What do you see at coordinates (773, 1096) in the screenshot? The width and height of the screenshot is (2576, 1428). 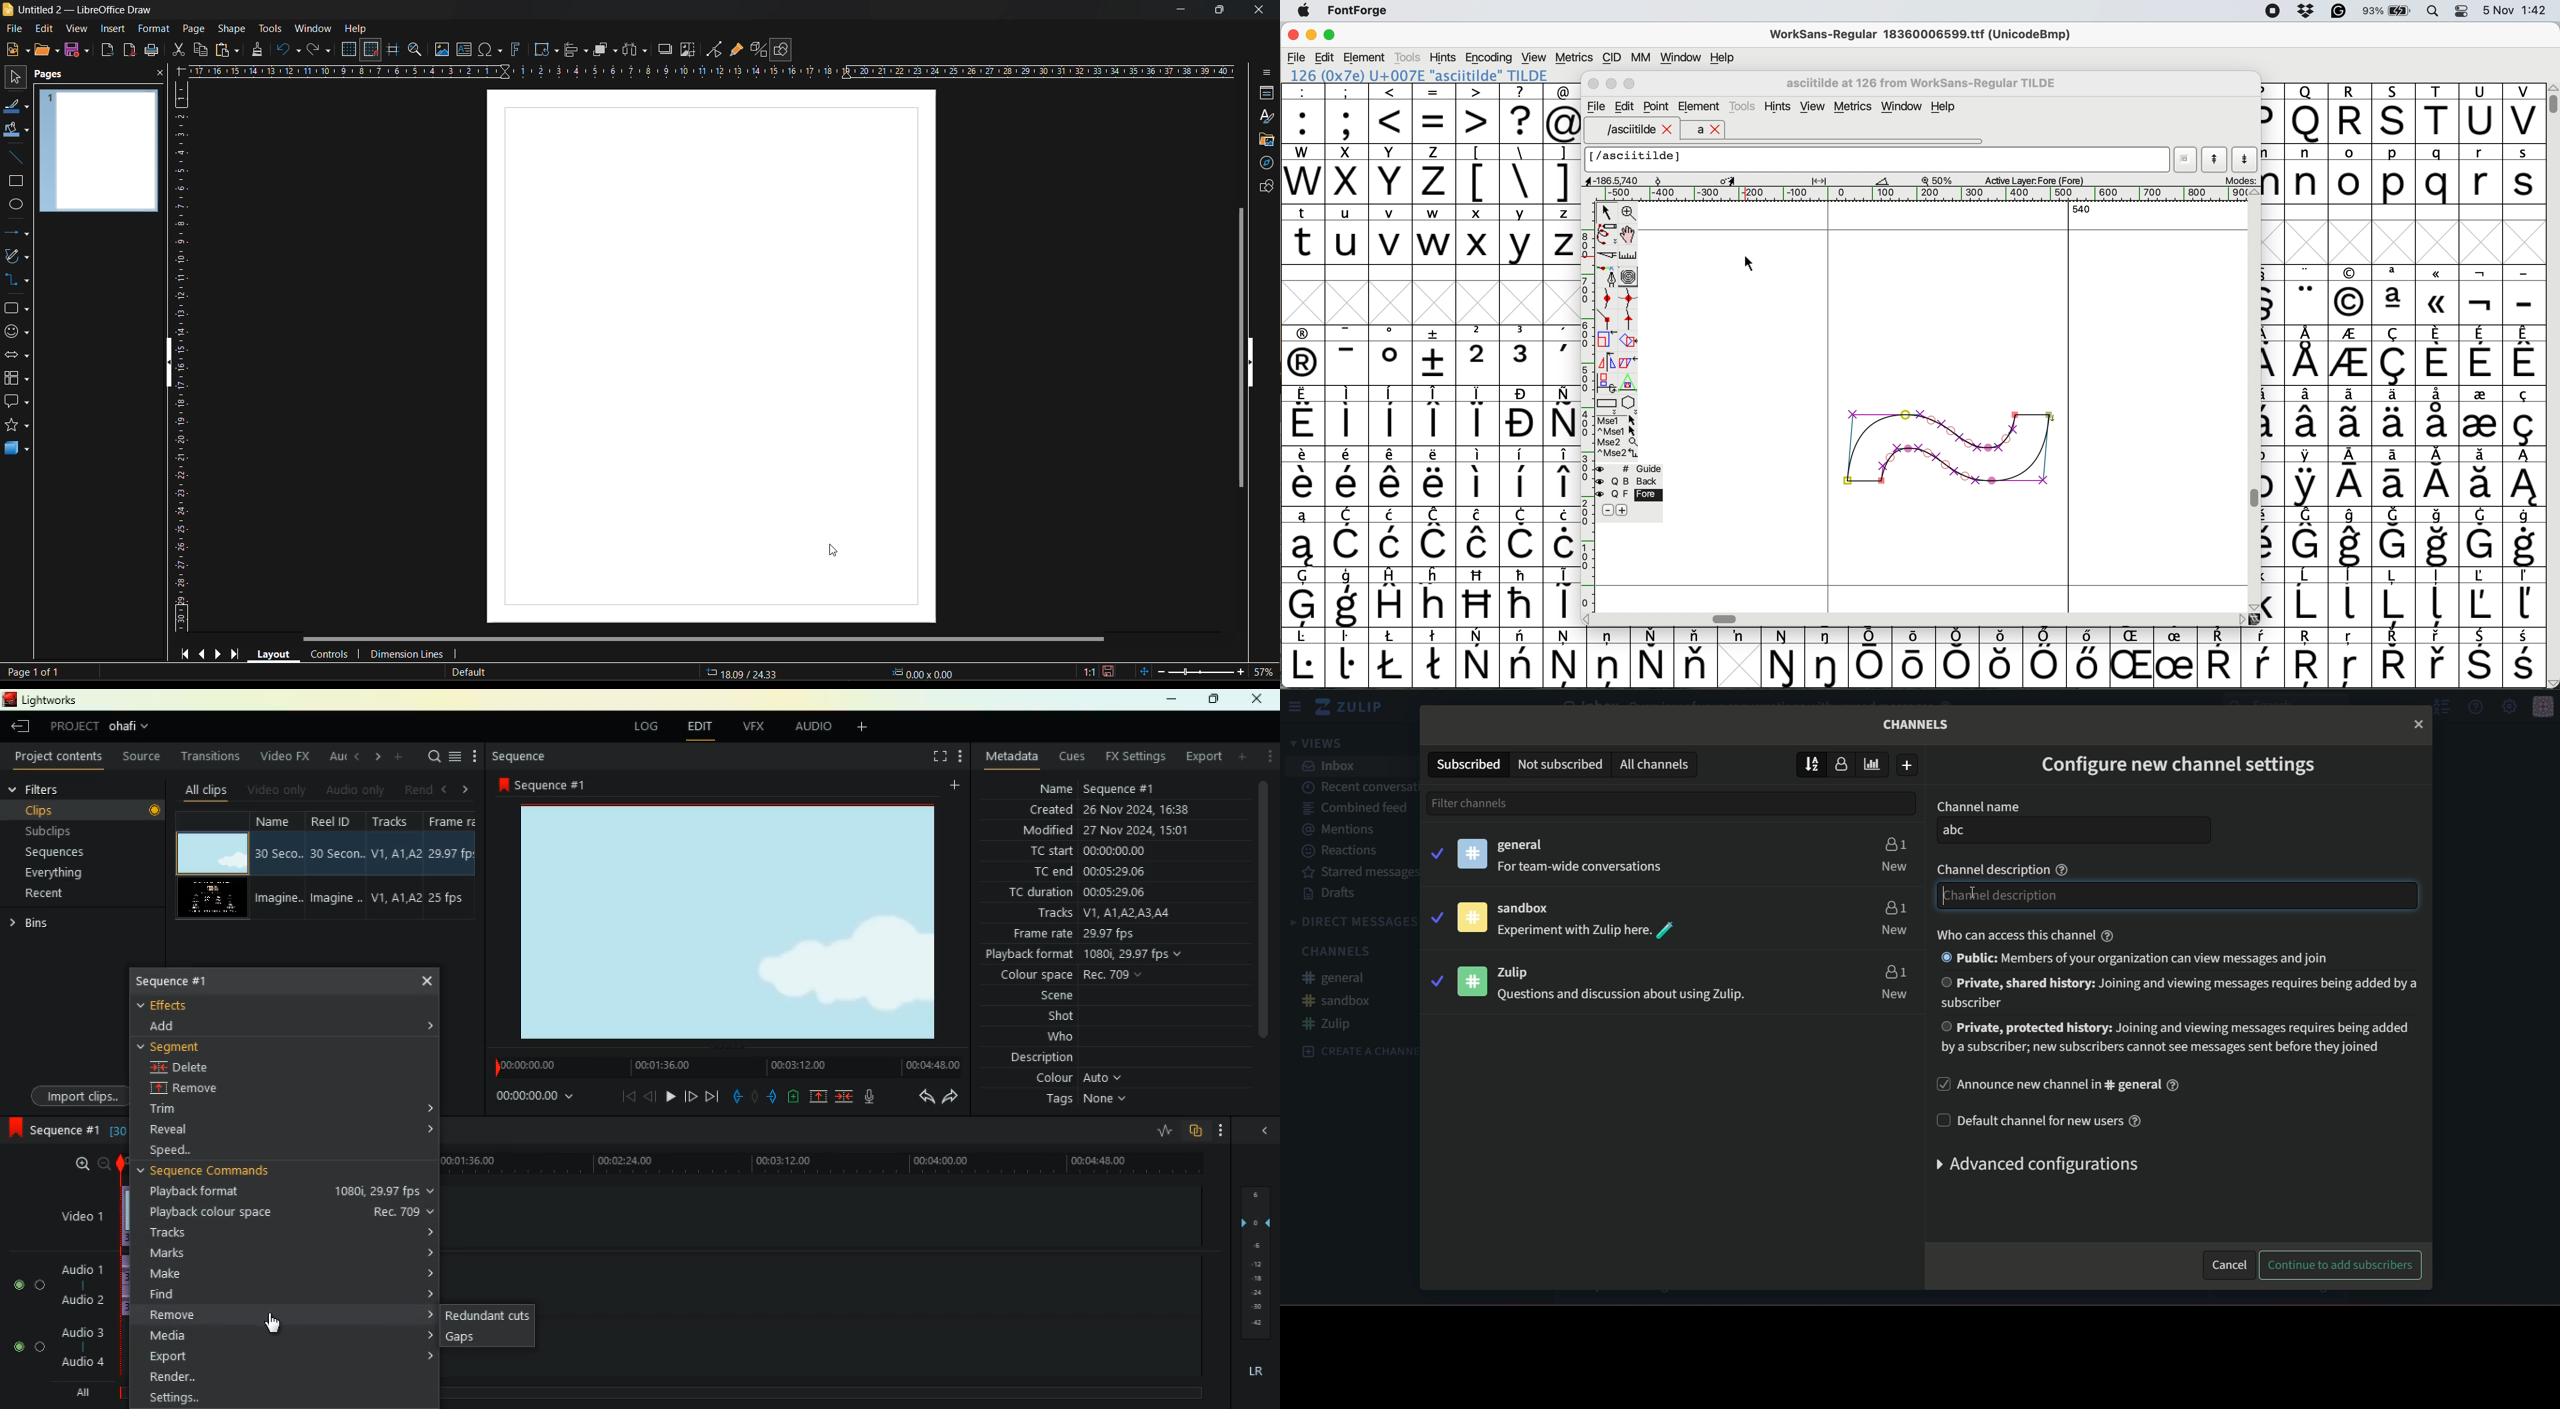 I see `push` at bounding box center [773, 1096].